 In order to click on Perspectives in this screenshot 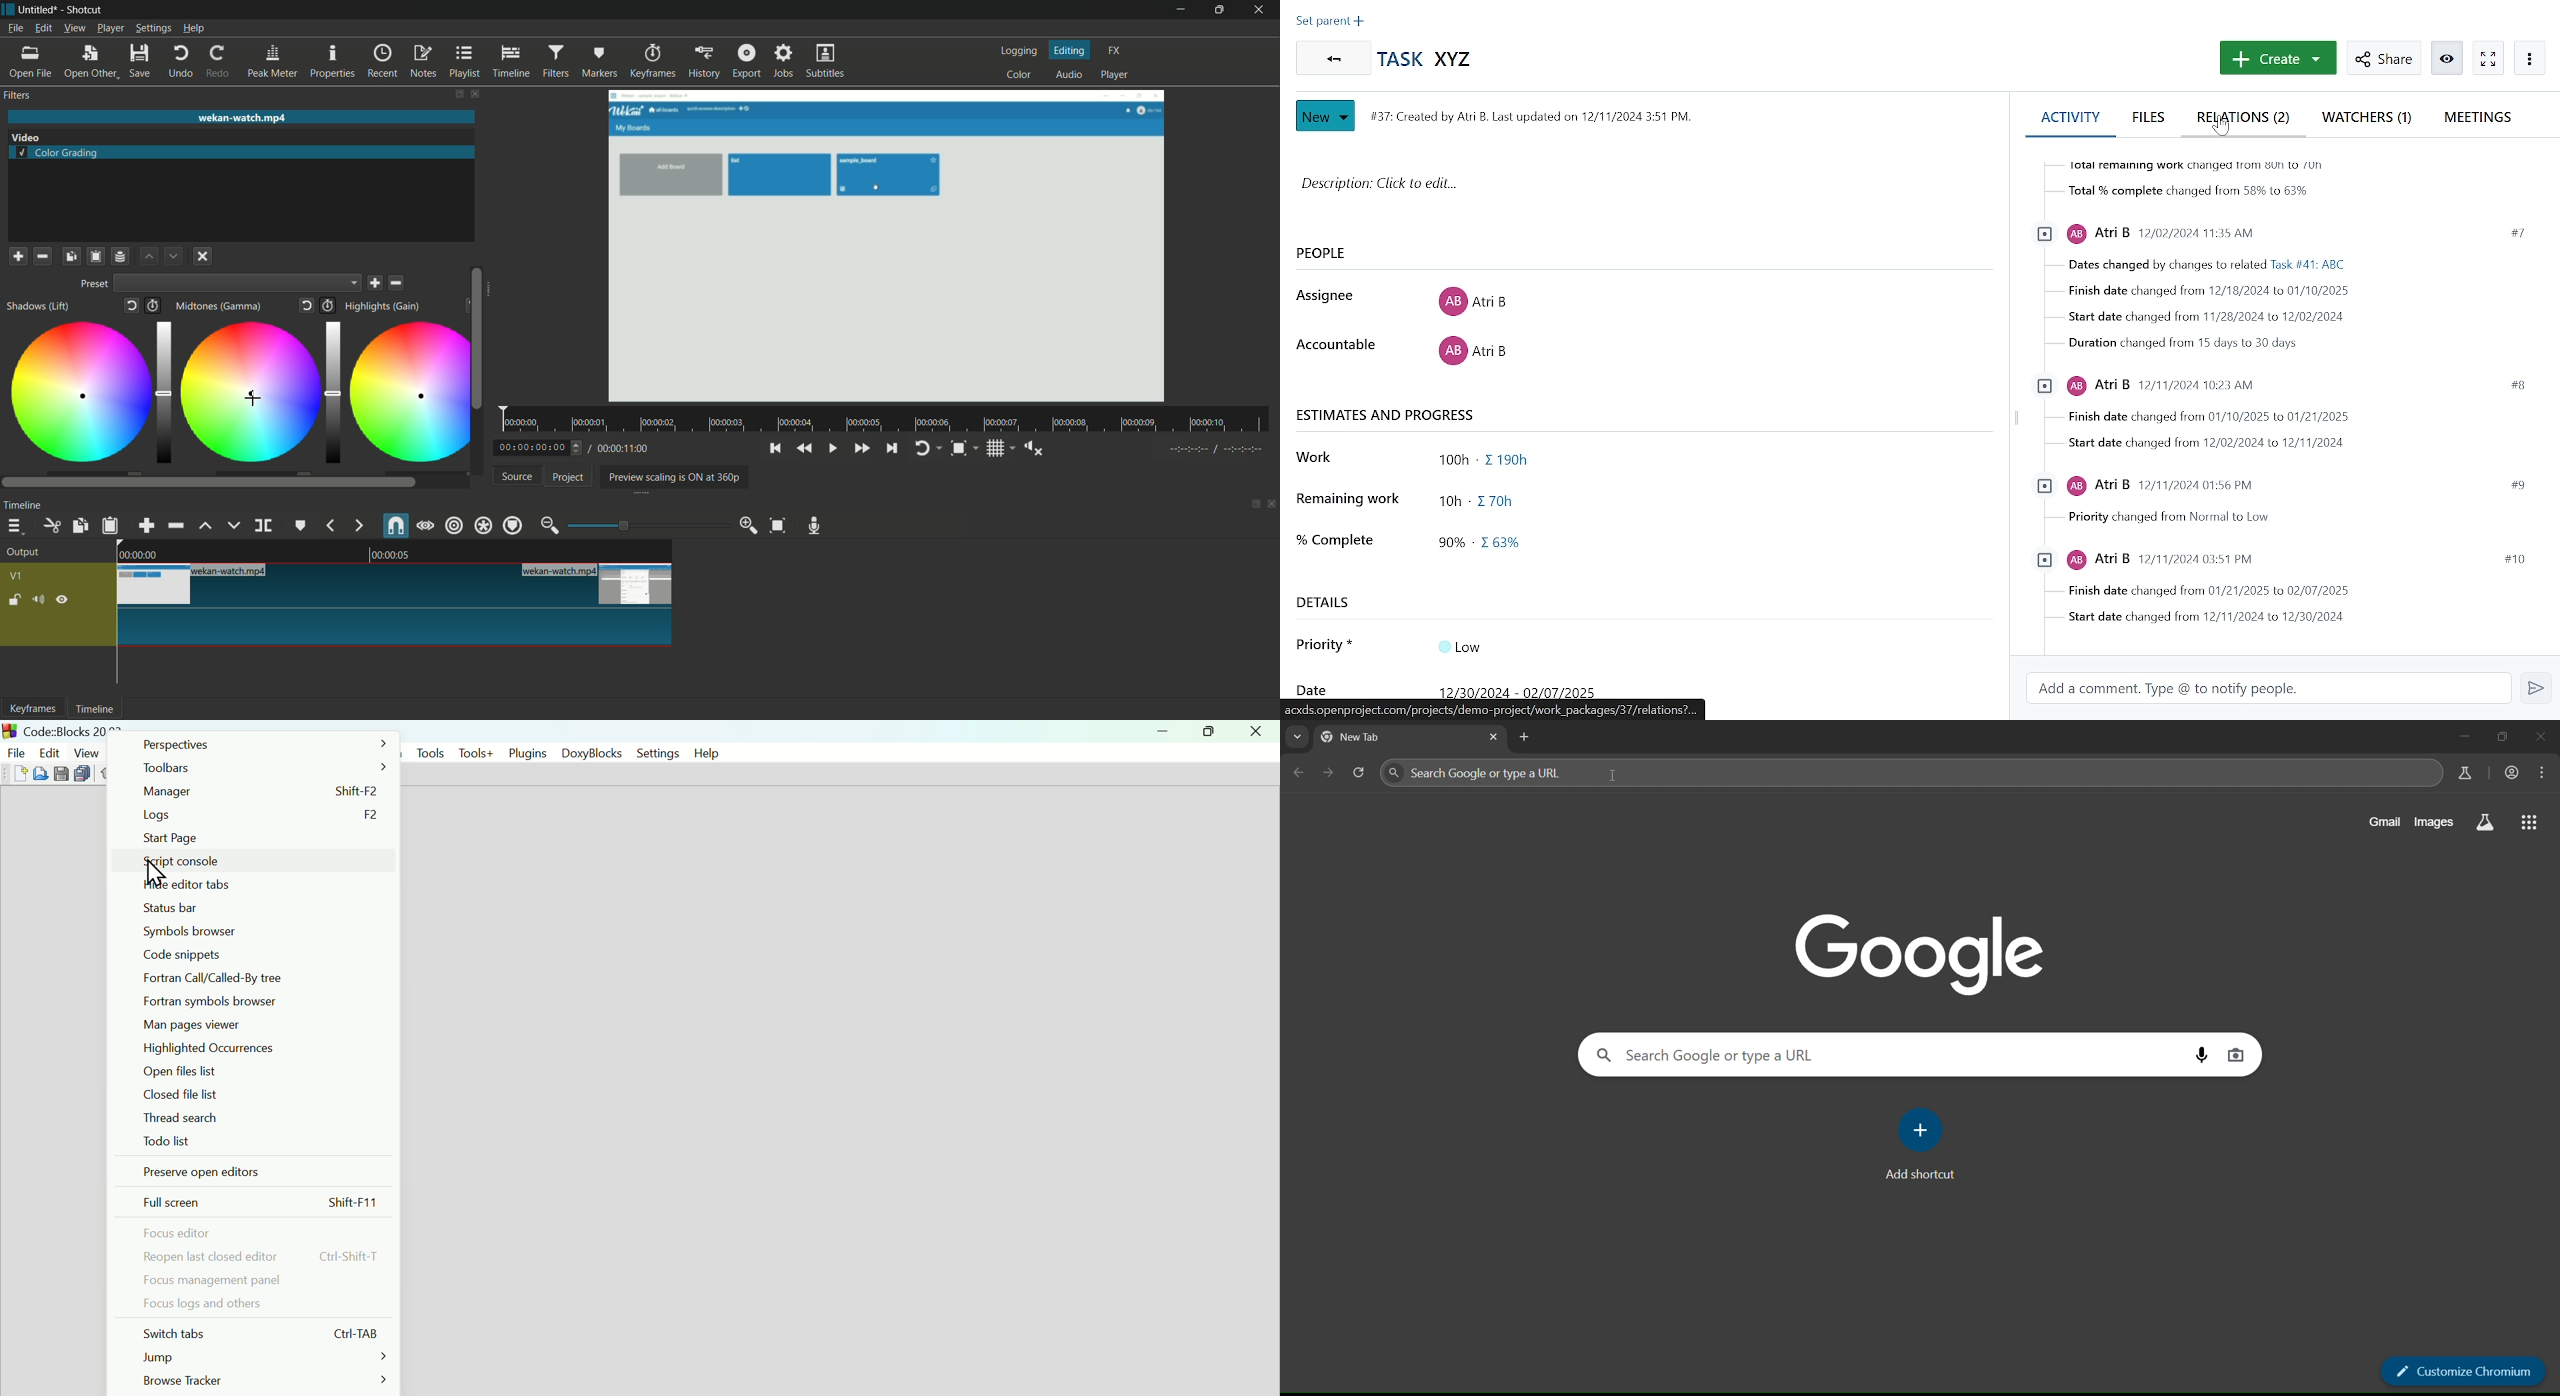, I will do `click(262, 743)`.